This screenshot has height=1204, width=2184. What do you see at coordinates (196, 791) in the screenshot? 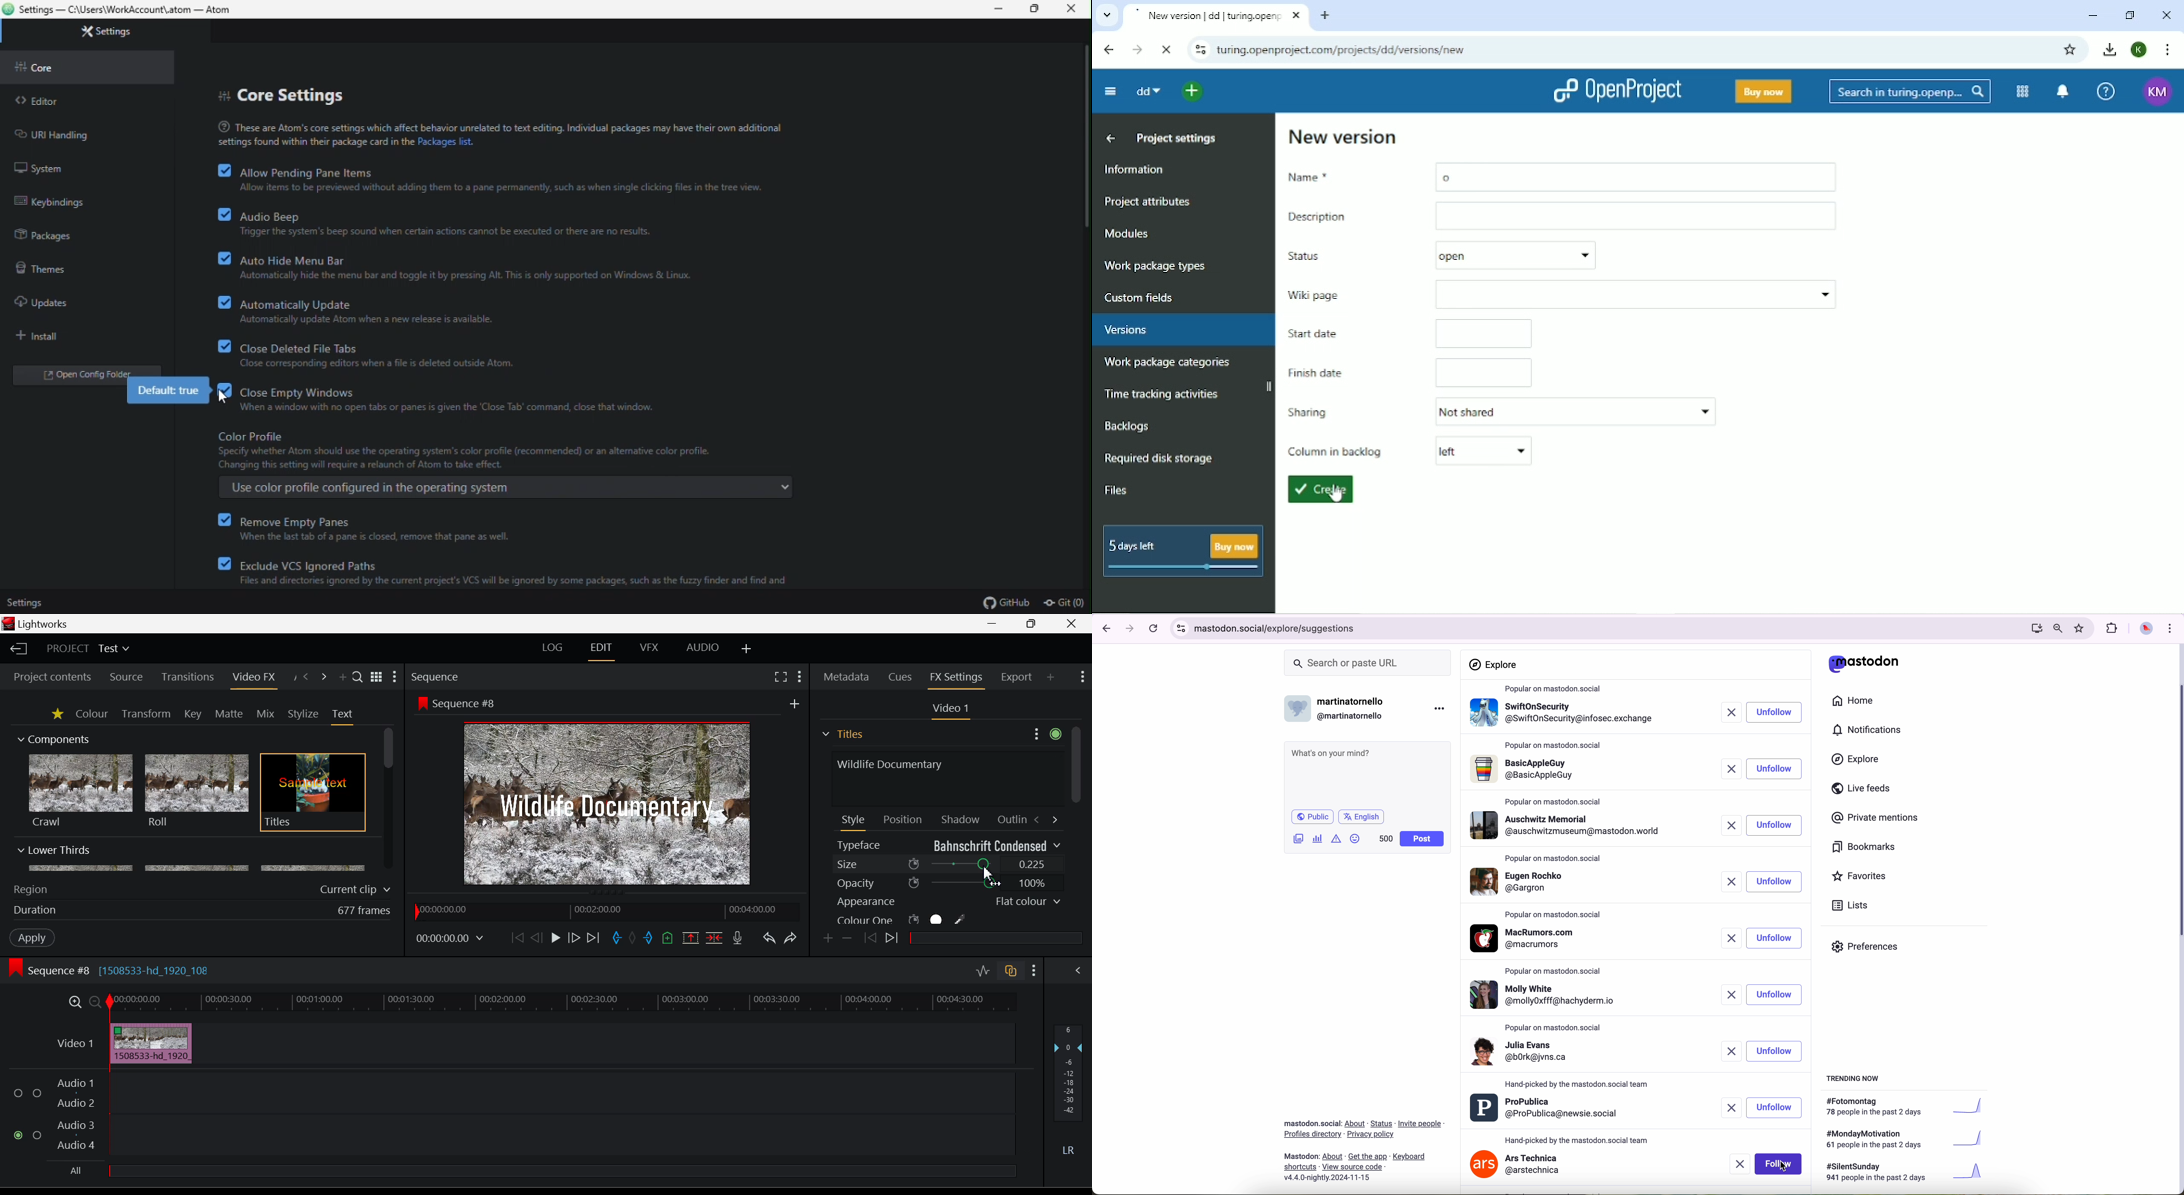
I see `Roll` at bounding box center [196, 791].